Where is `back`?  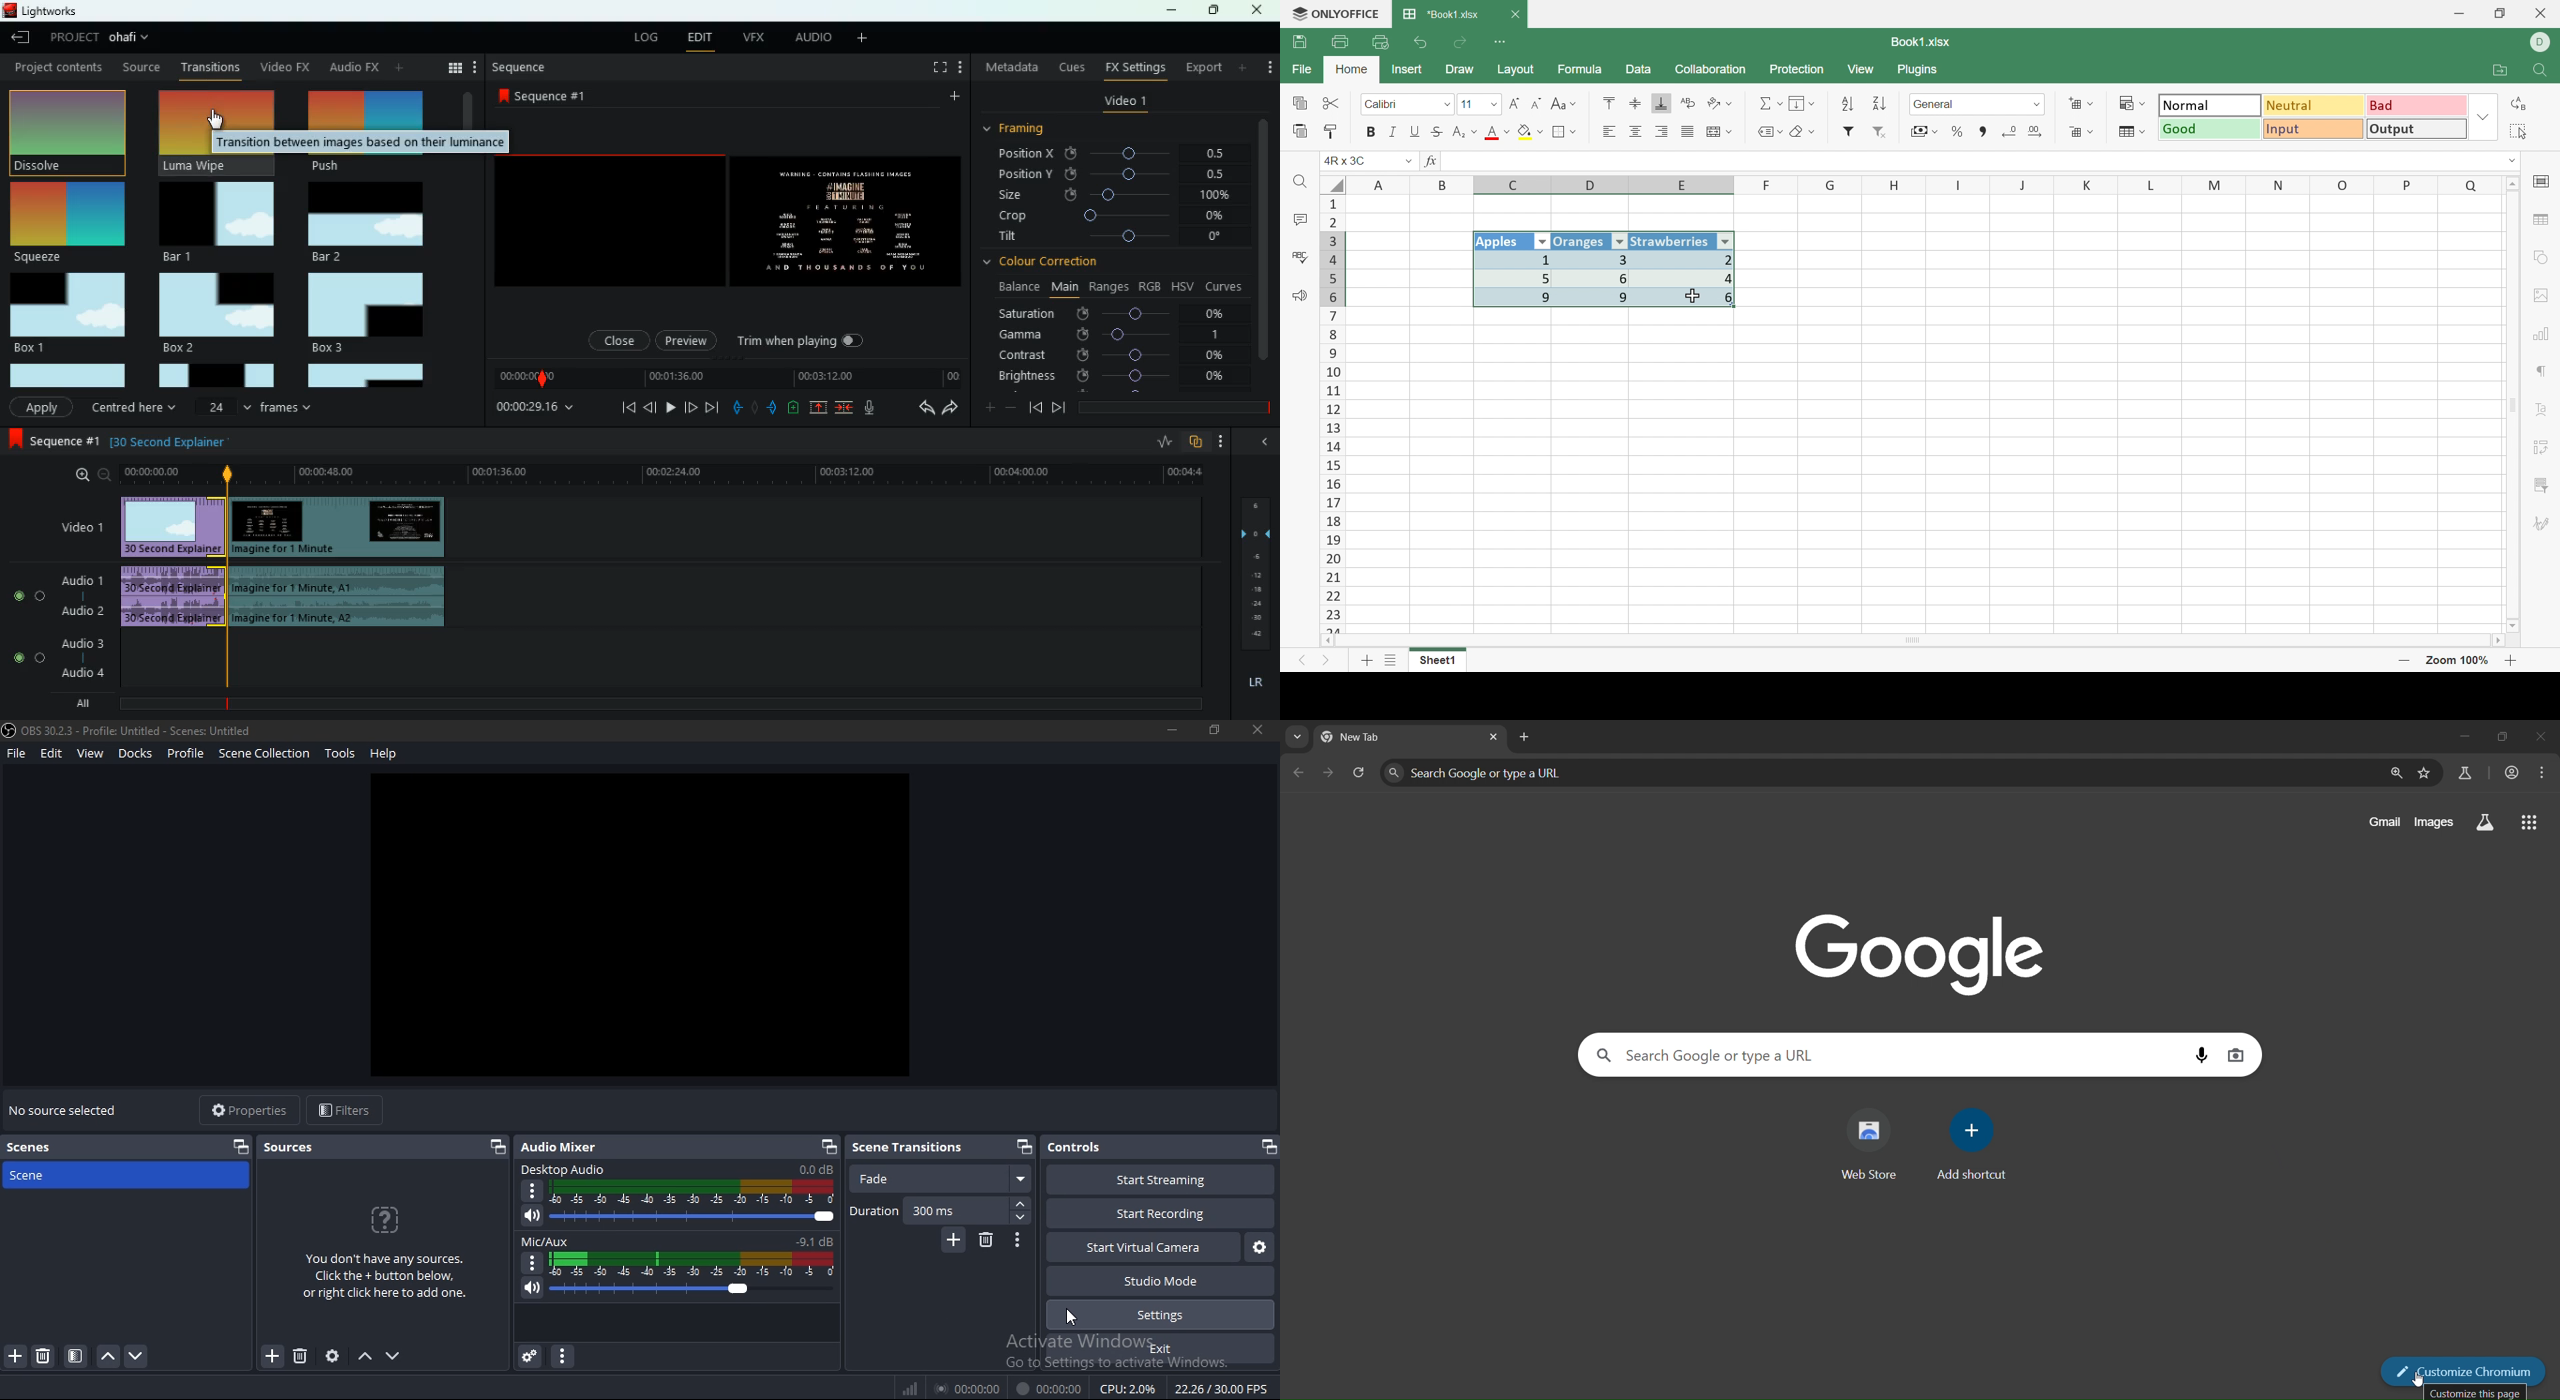
back is located at coordinates (355, 67).